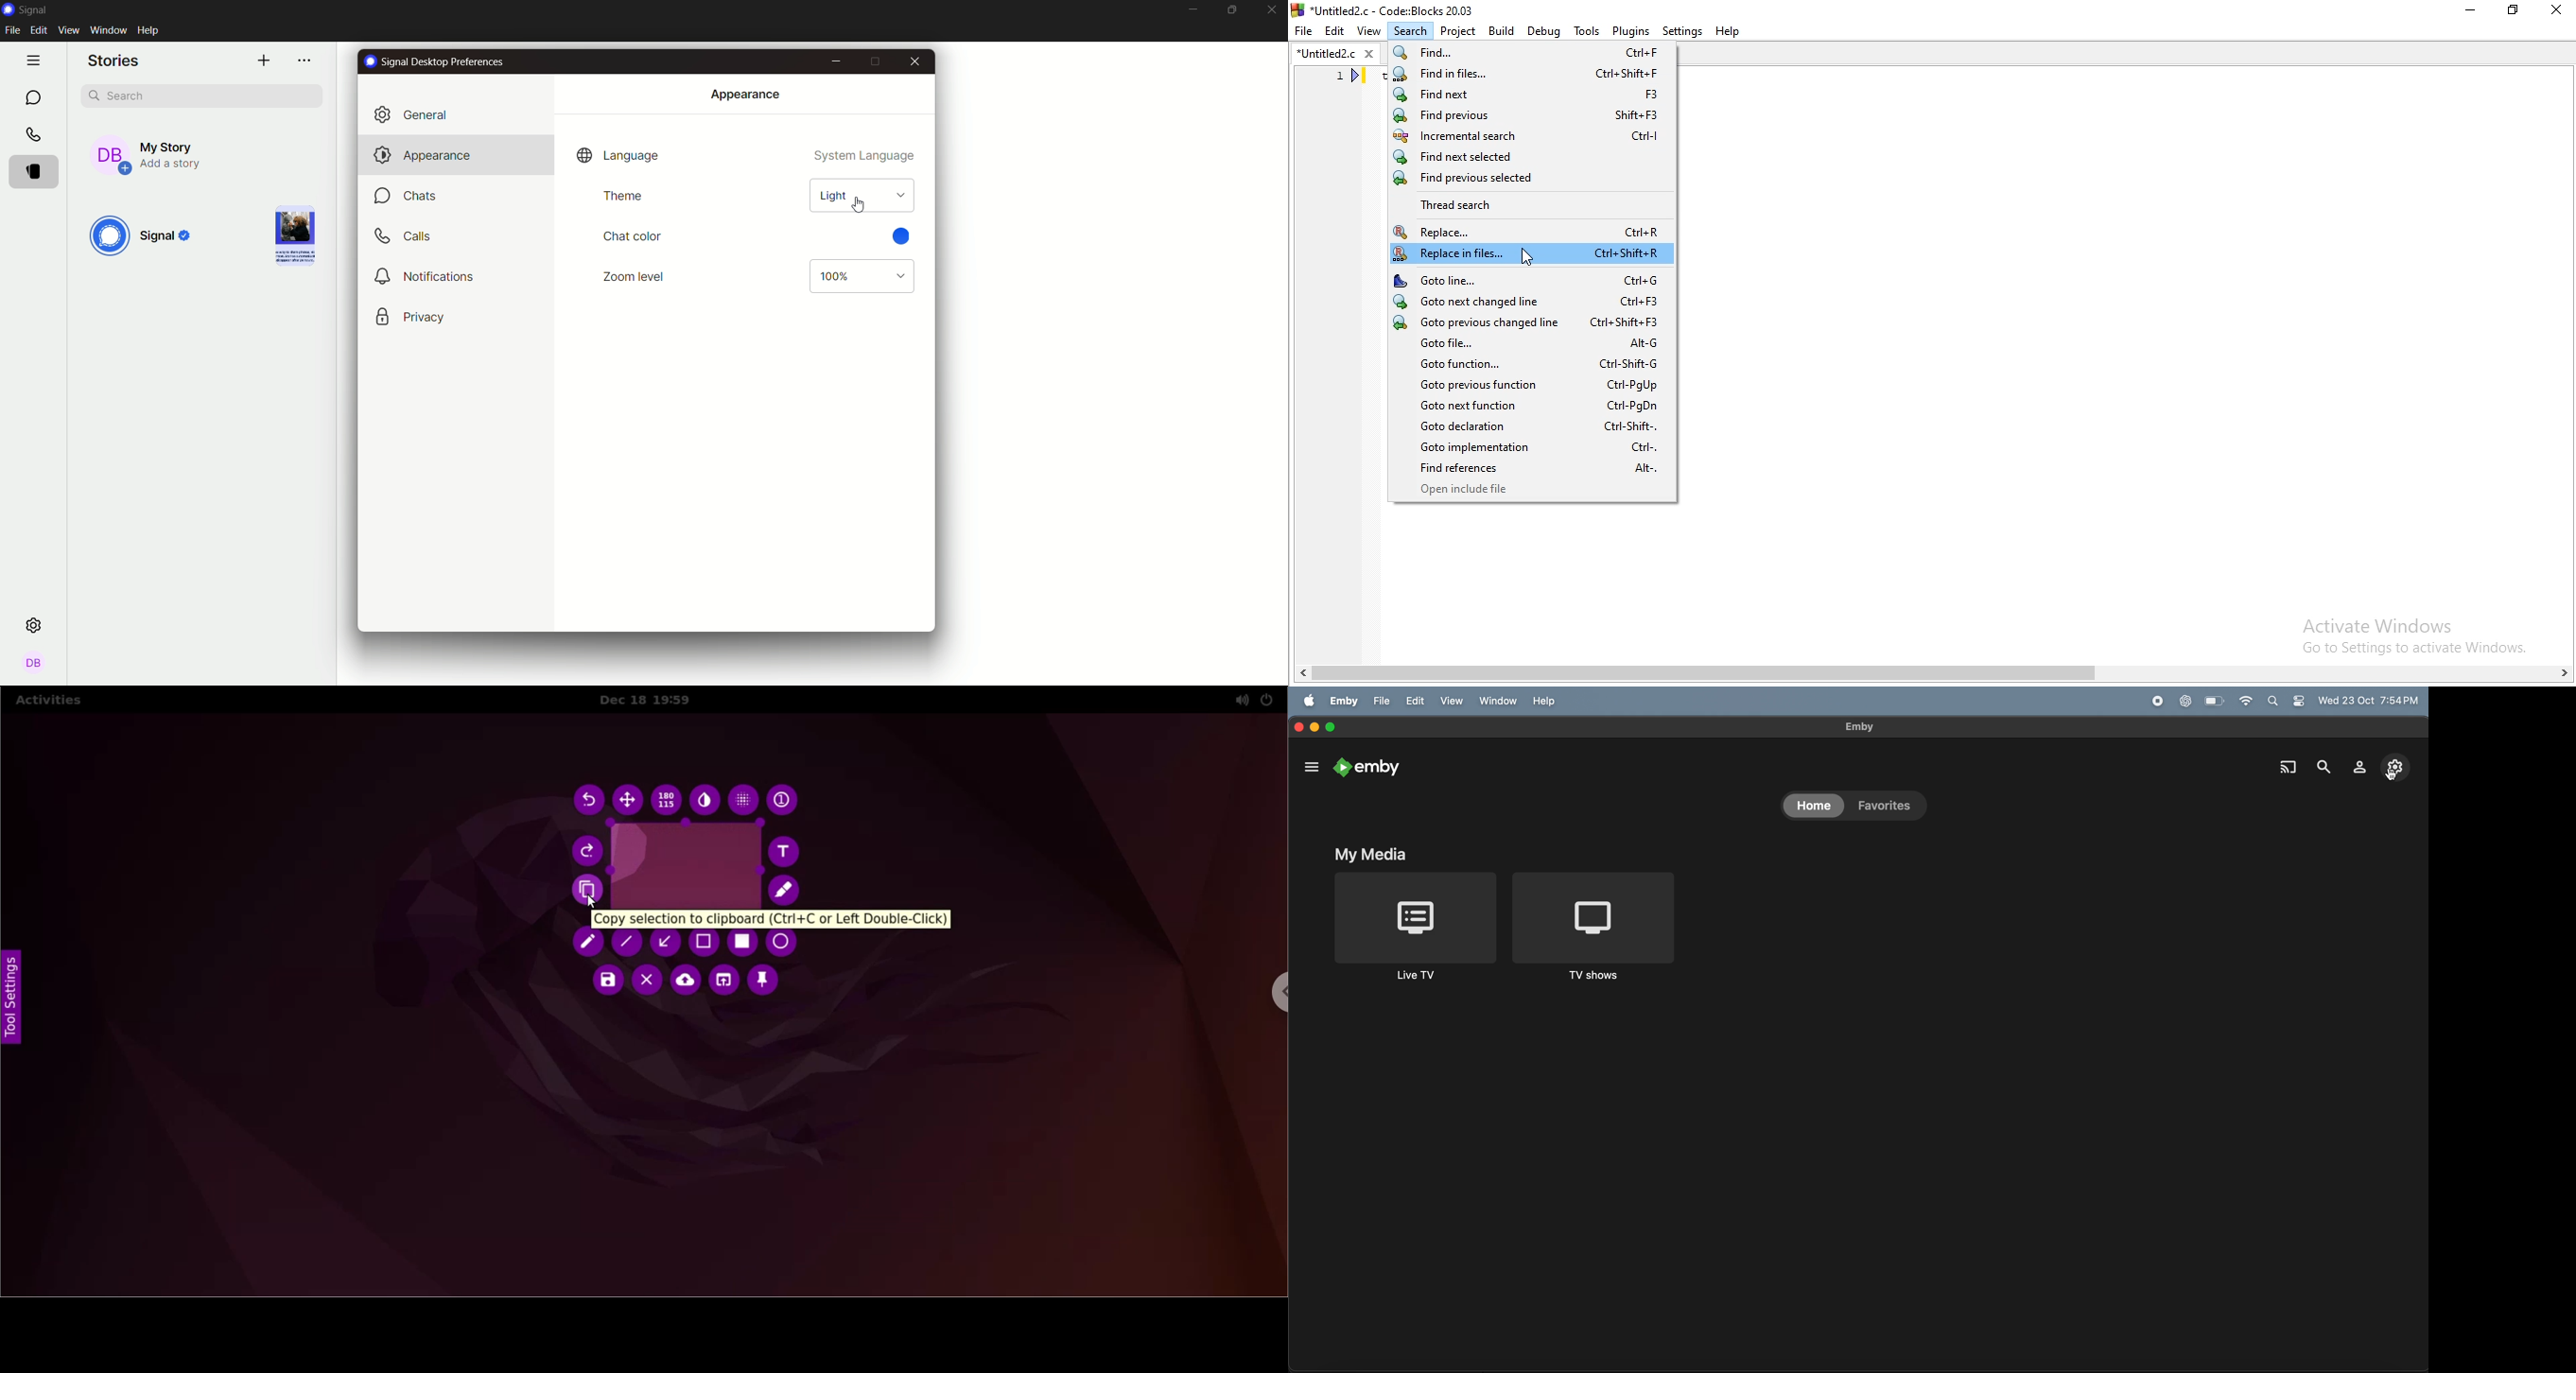 This screenshot has width=2576, height=1400. Describe the element at coordinates (1527, 256) in the screenshot. I see `Cursor` at that location.